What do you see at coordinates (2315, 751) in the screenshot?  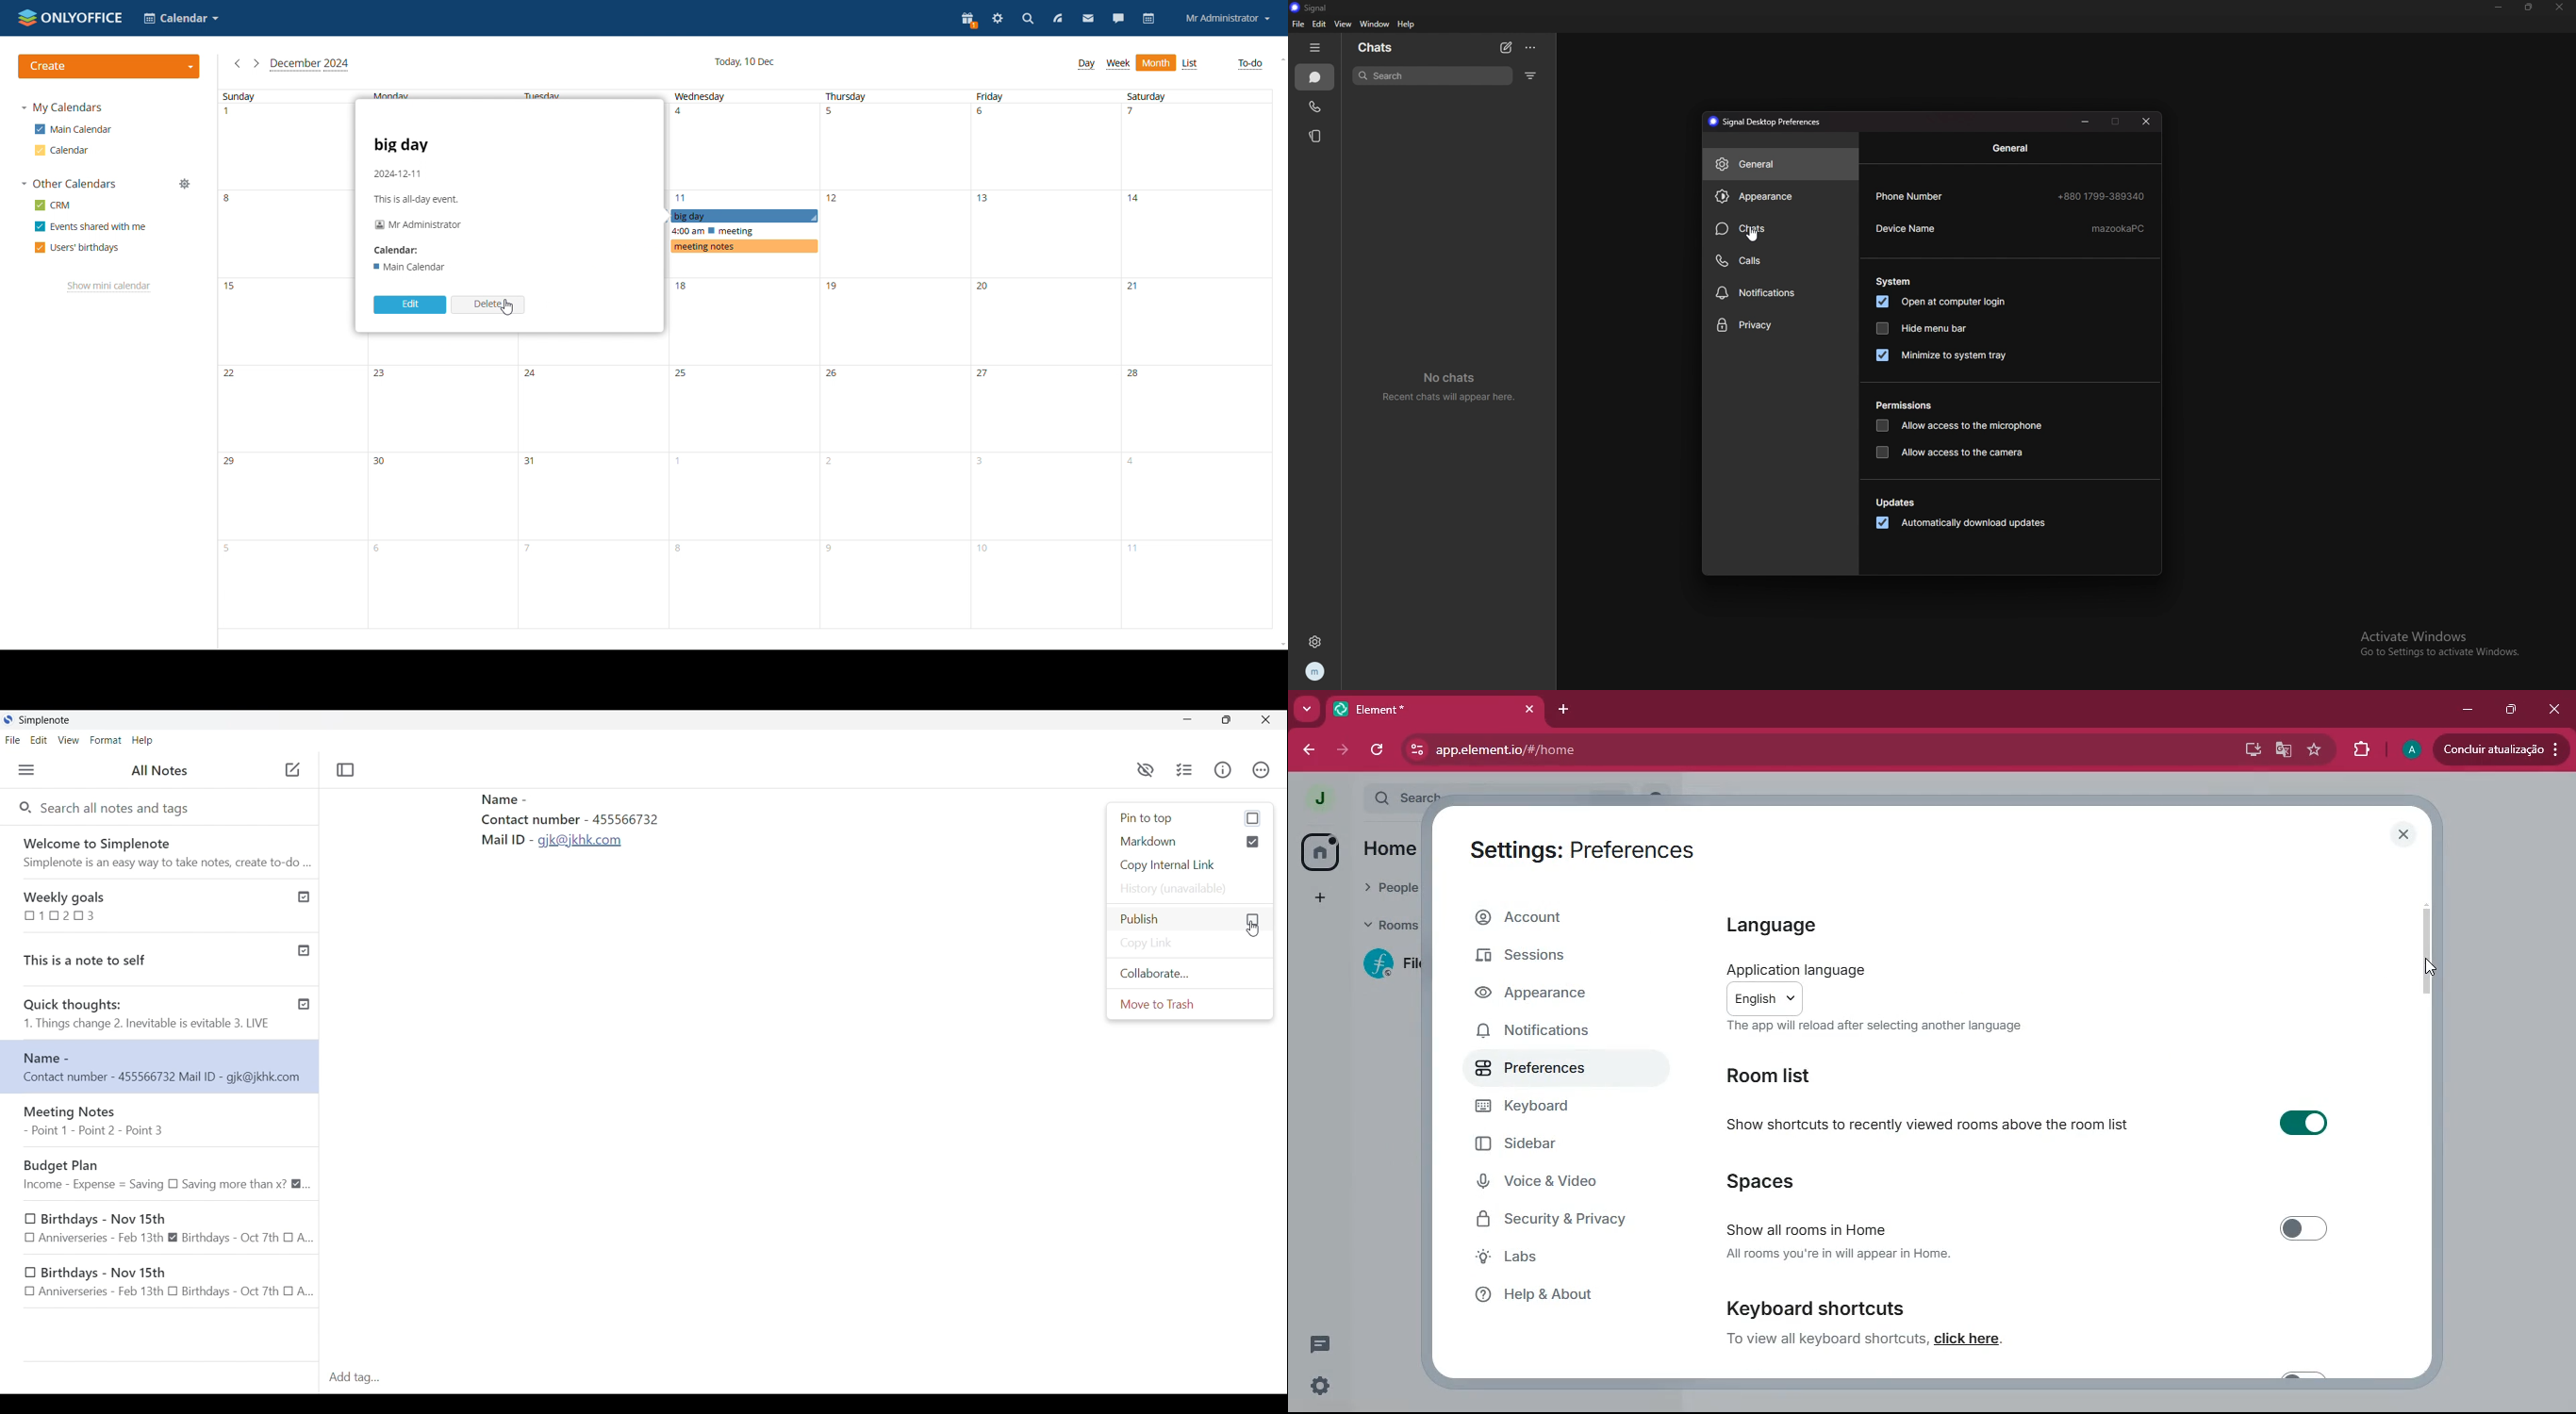 I see `bookmark` at bounding box center [2315, 751].